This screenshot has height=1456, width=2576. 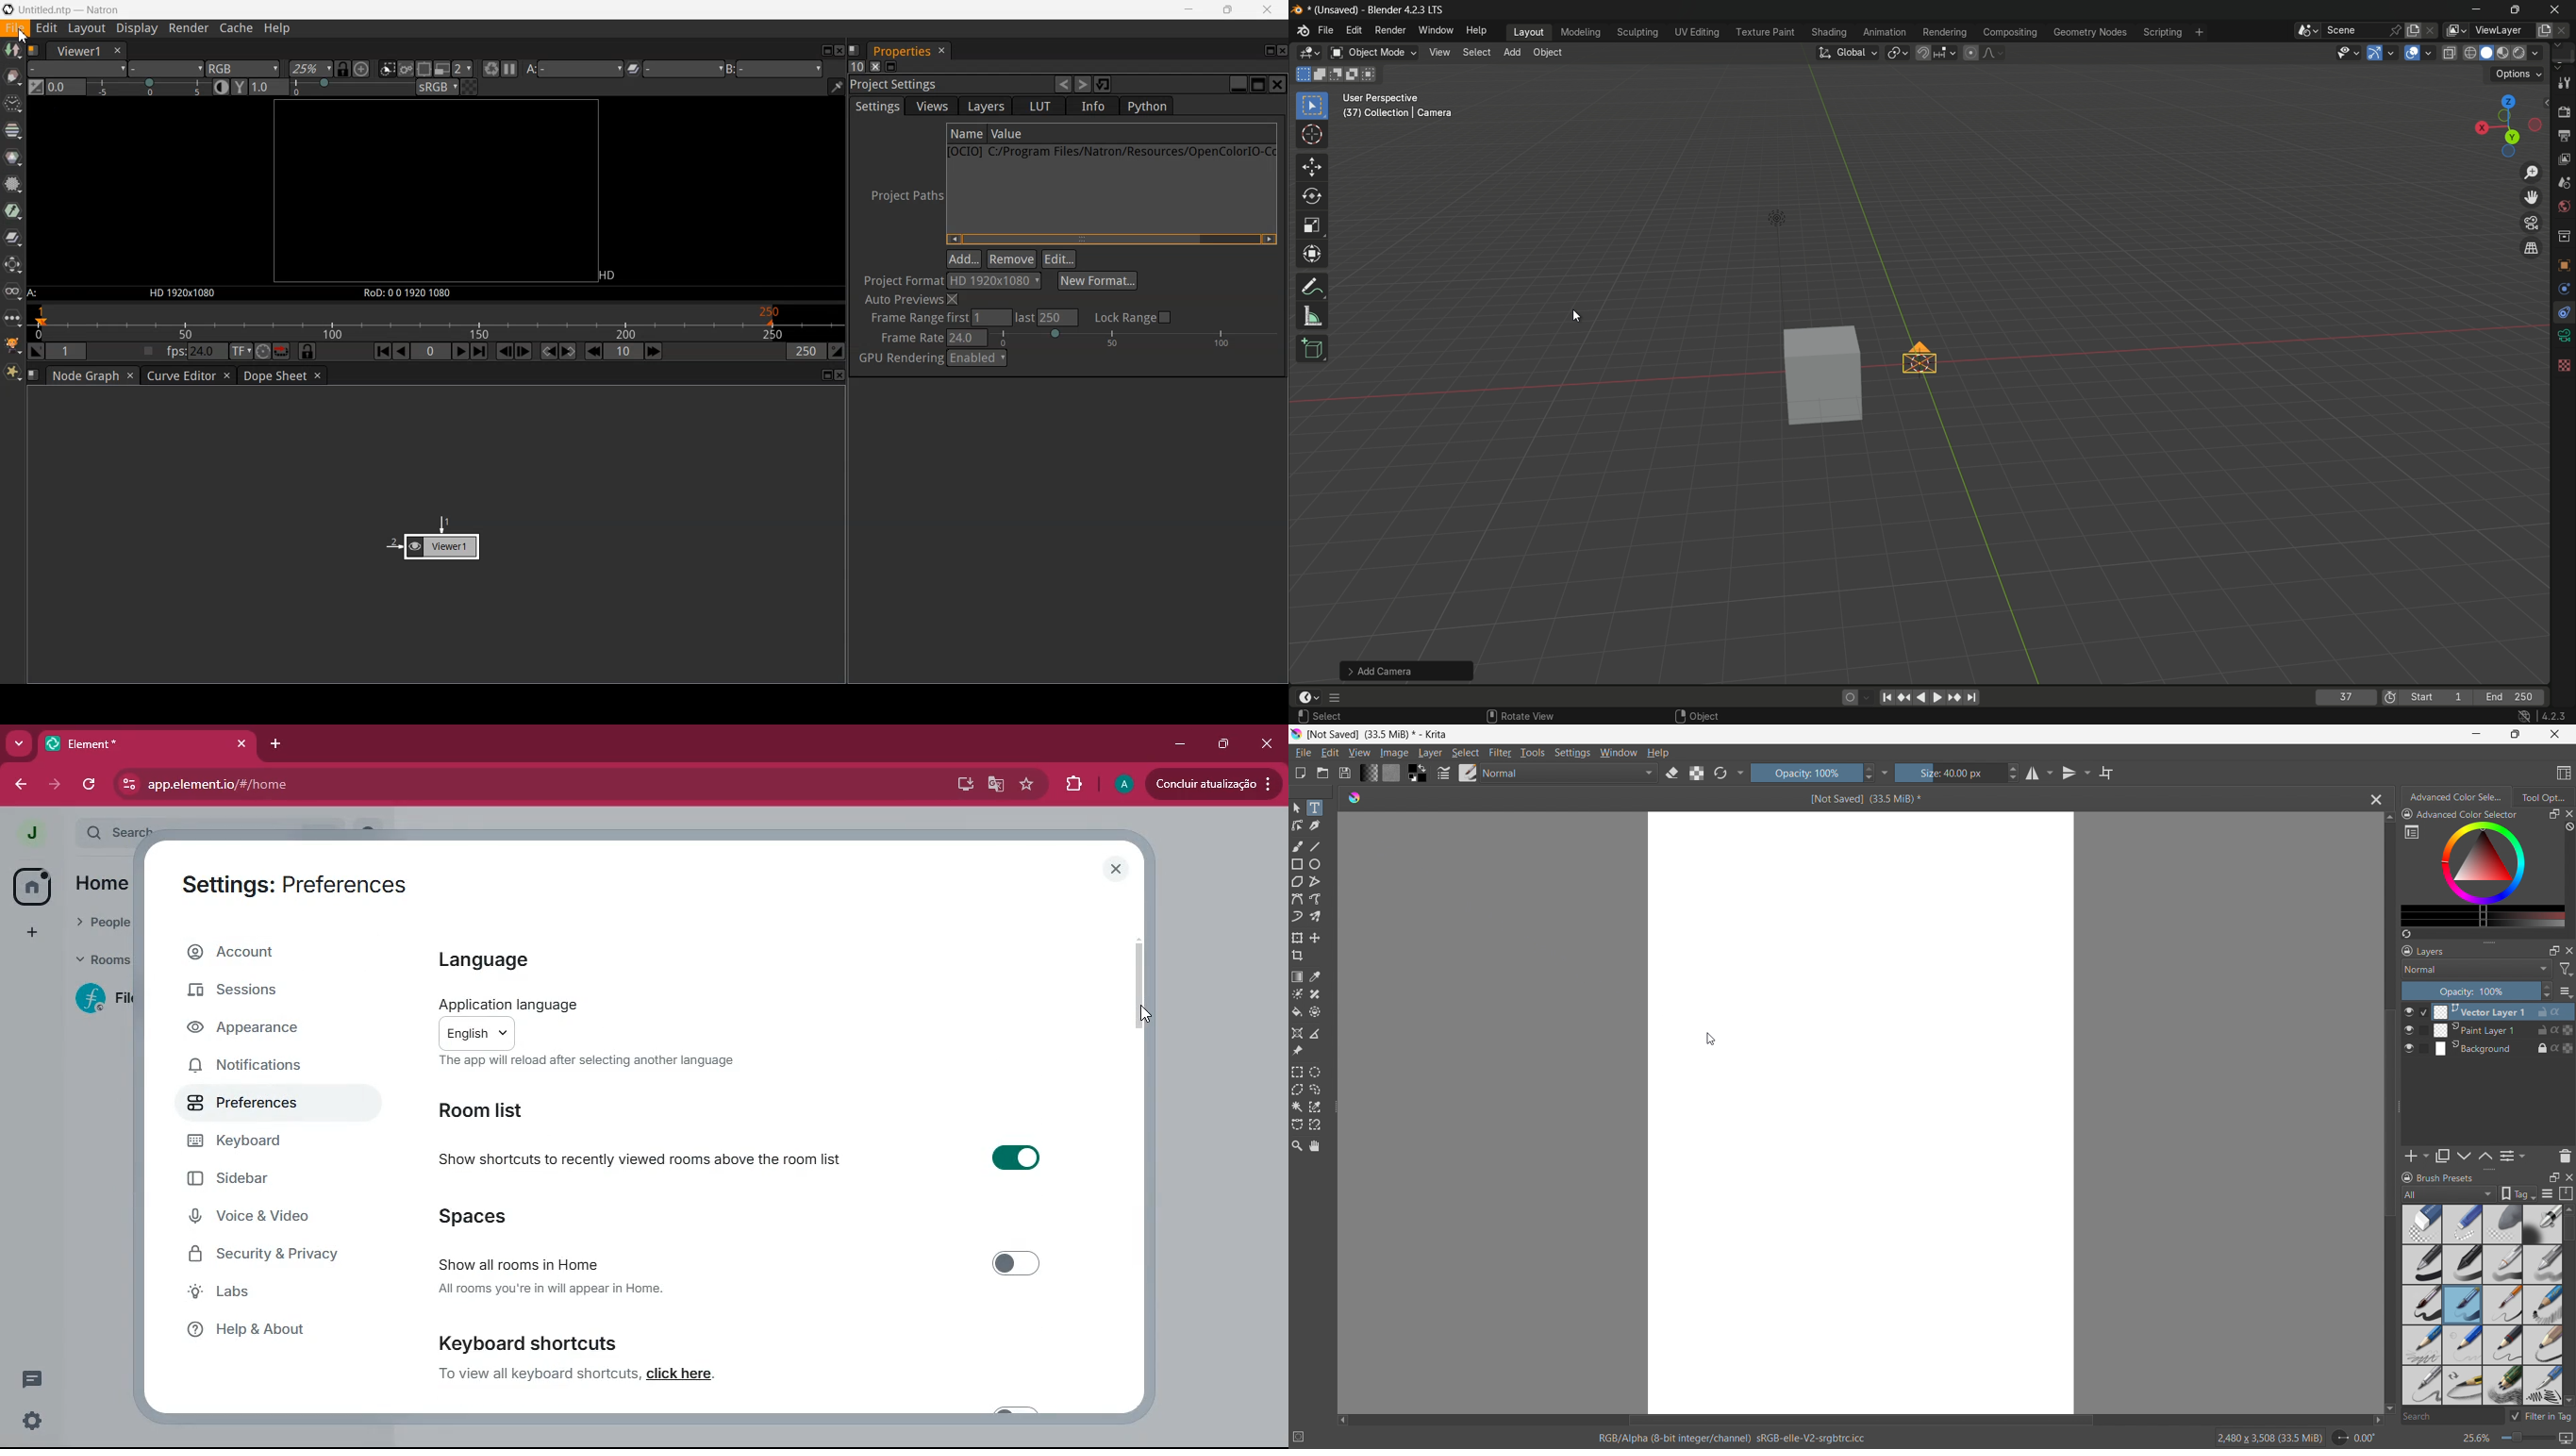 What do you see at coordinates (2519, 73) in the screenshot?
I see `options` at bounding box center [2519, 73].